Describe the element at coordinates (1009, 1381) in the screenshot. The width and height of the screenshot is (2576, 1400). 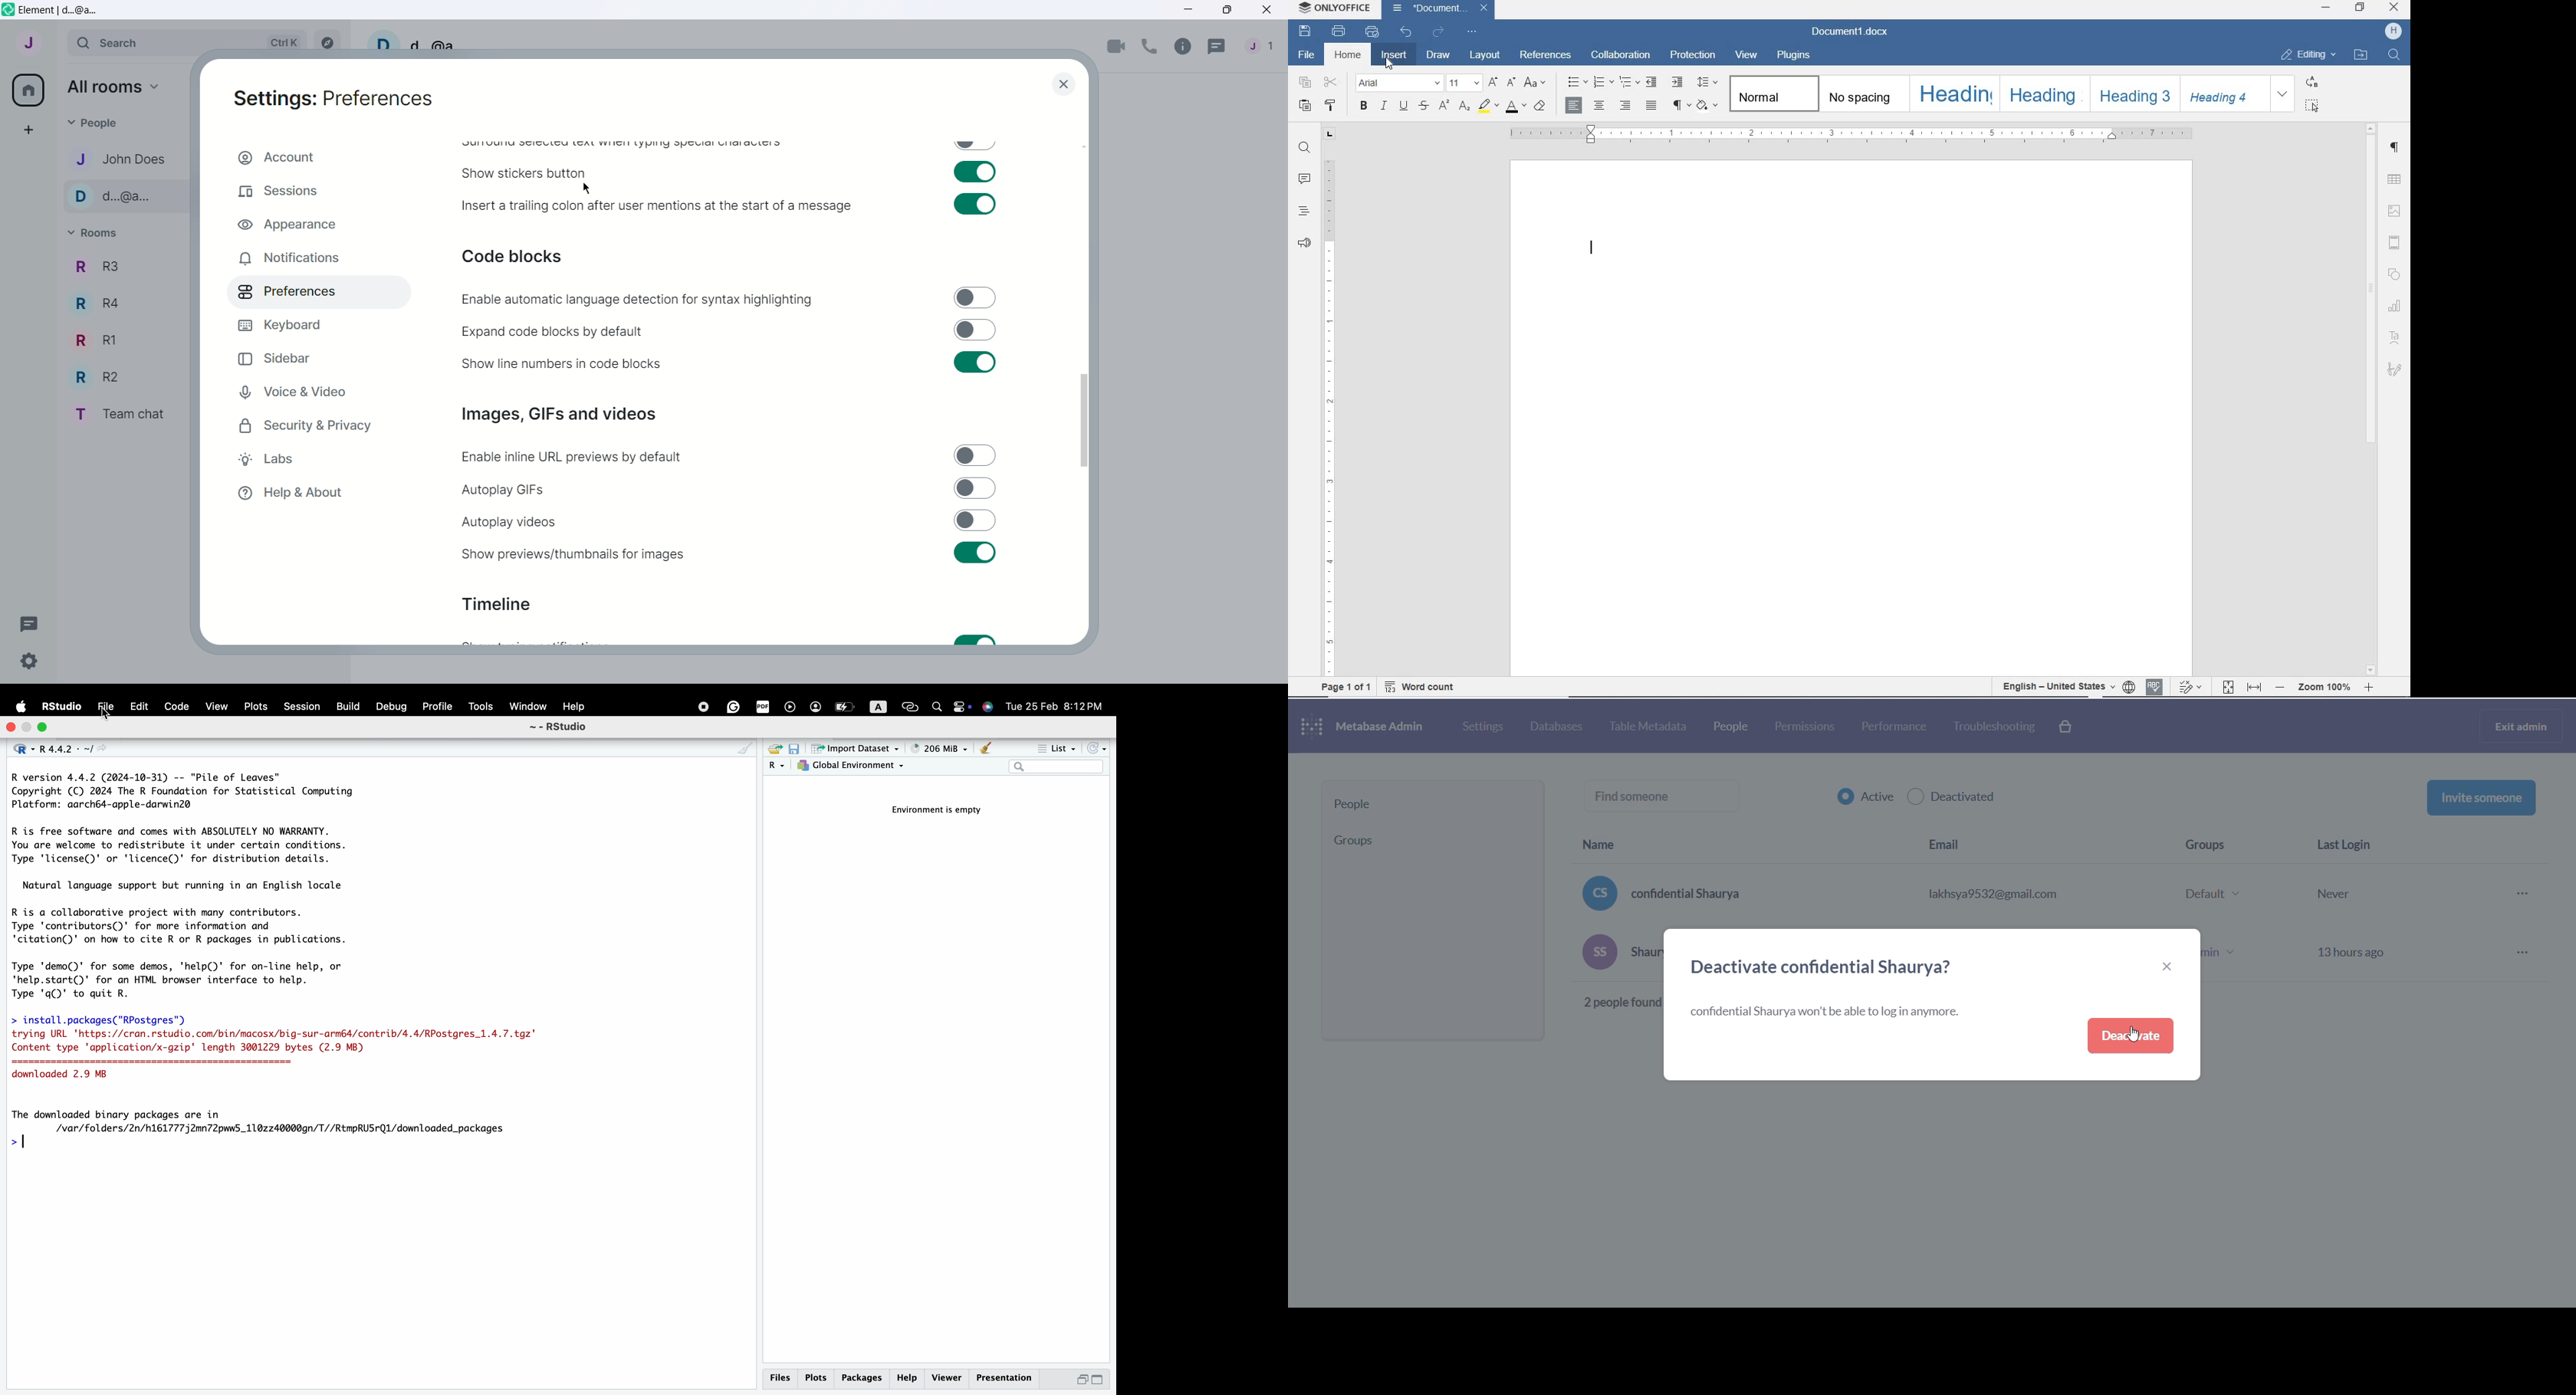
I see `presentation` at that location.